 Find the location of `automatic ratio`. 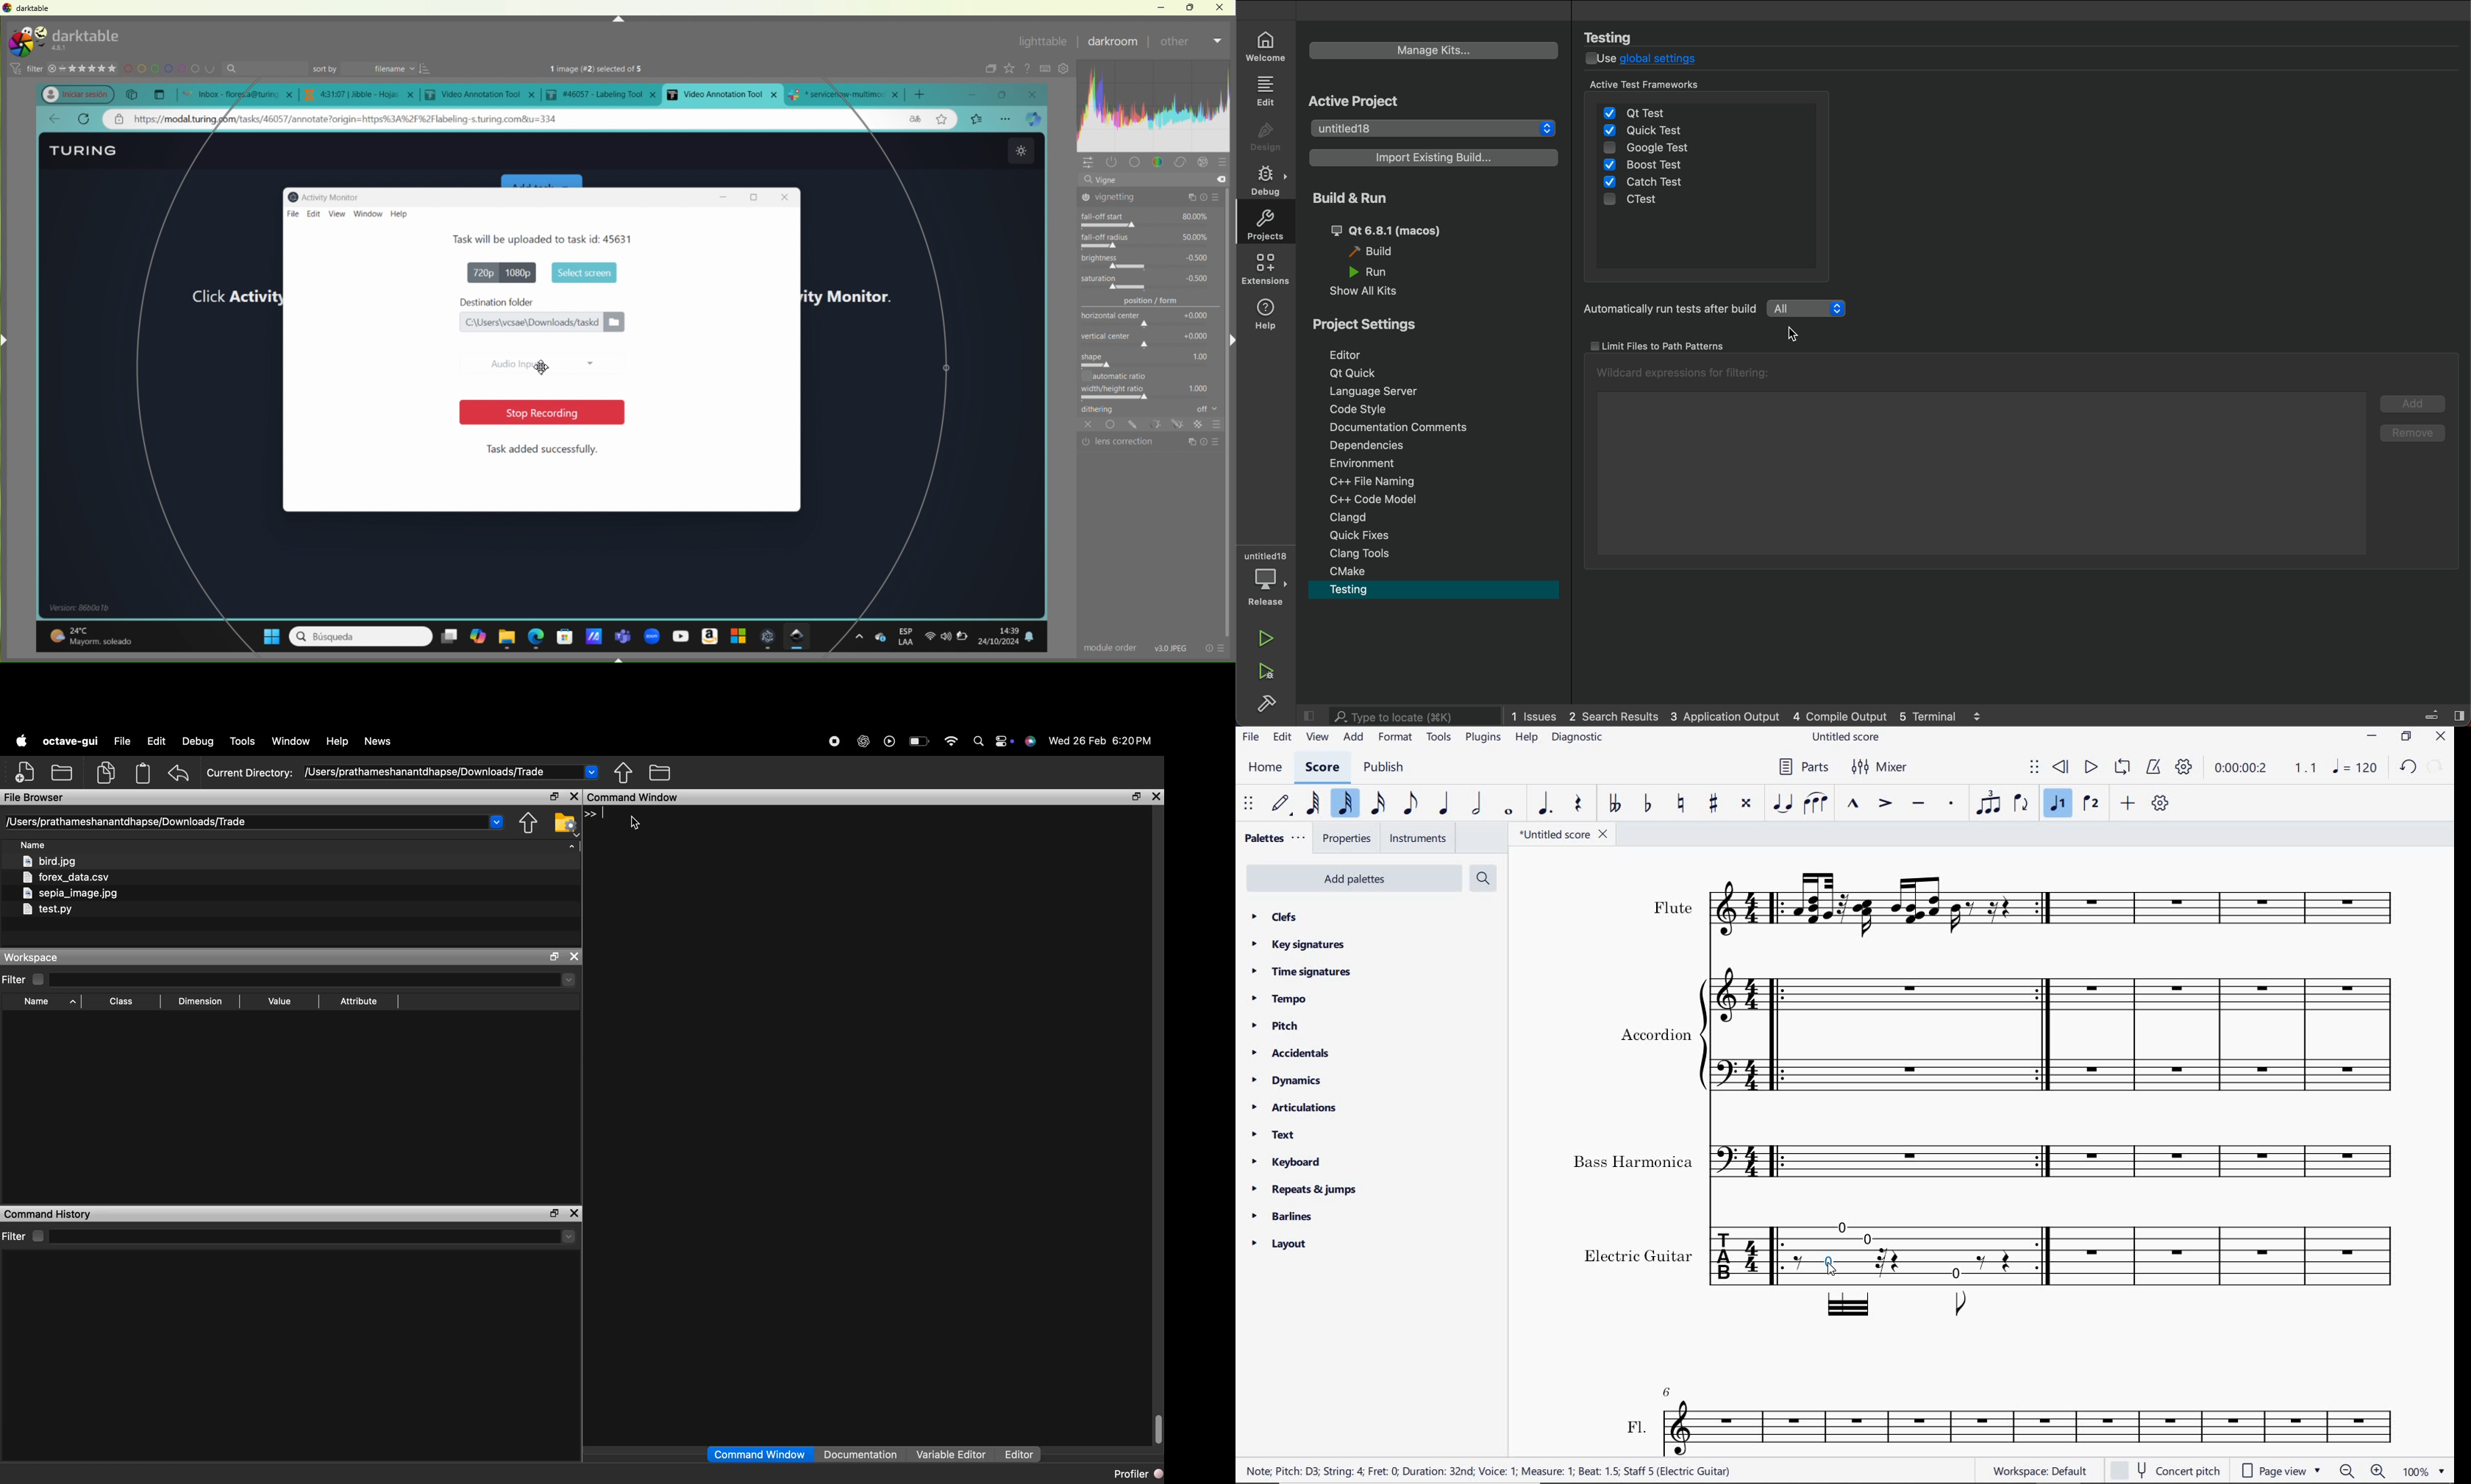

automatic ratio is located at coordinates (1139, 376).